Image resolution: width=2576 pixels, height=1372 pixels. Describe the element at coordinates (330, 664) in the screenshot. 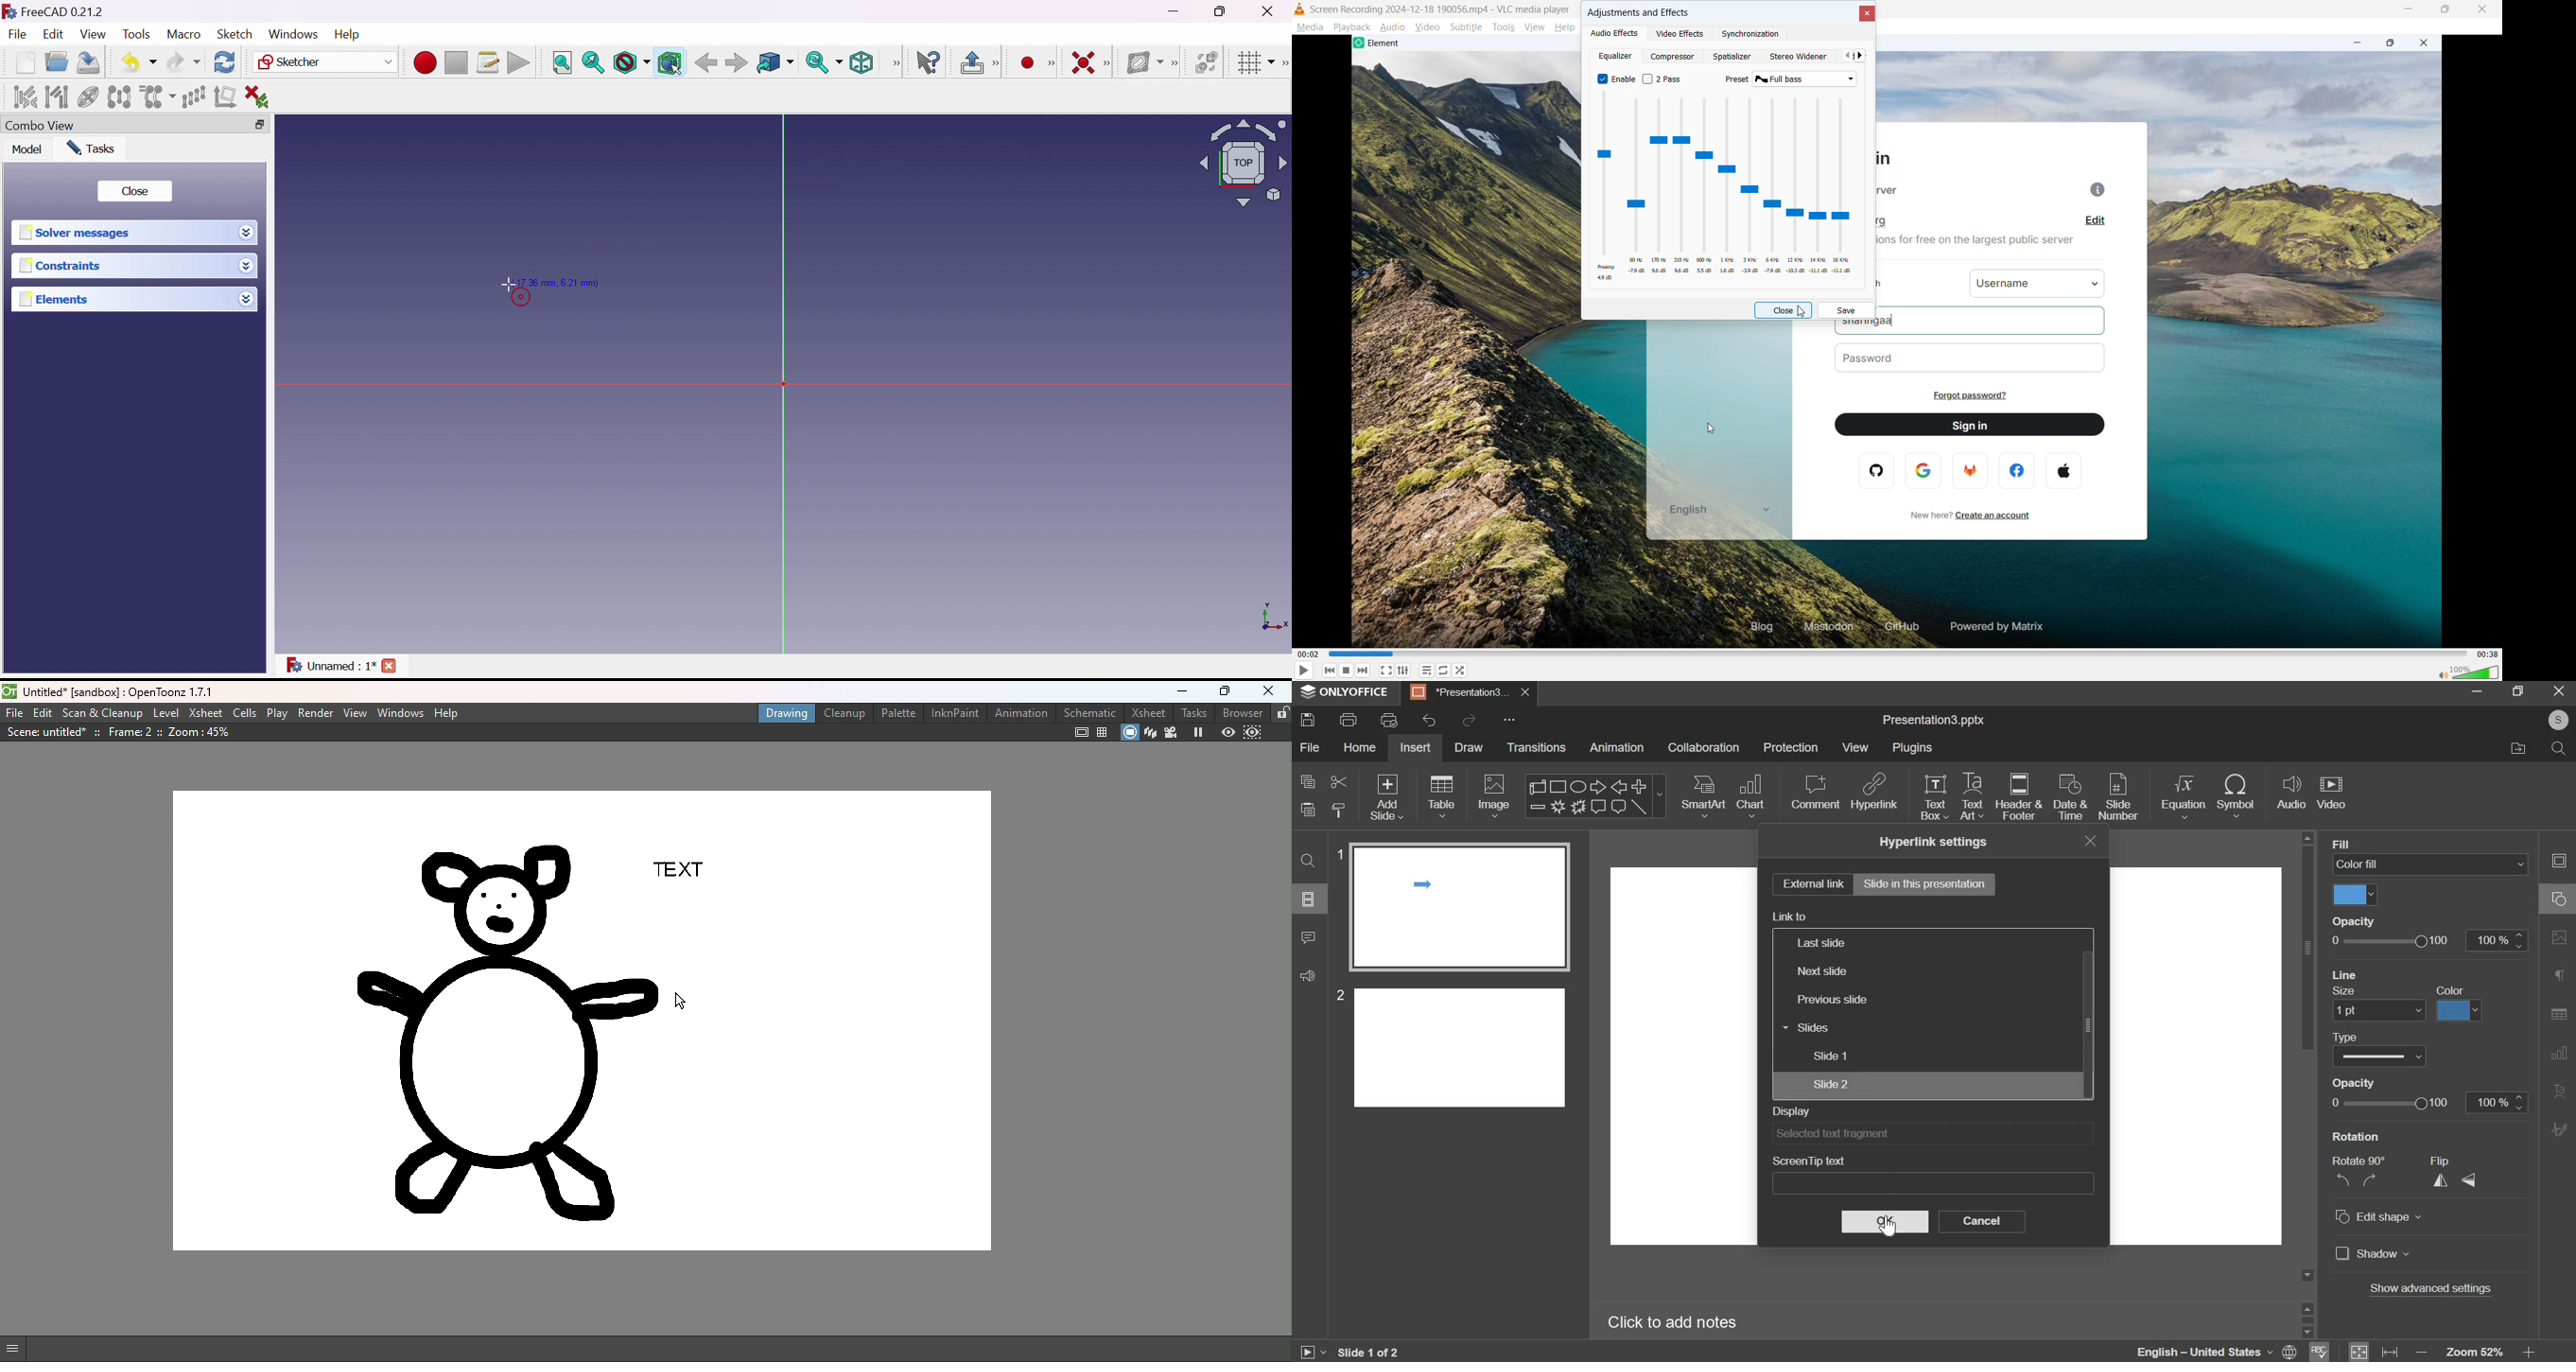

I see `Unnamed : 1*` at that location.